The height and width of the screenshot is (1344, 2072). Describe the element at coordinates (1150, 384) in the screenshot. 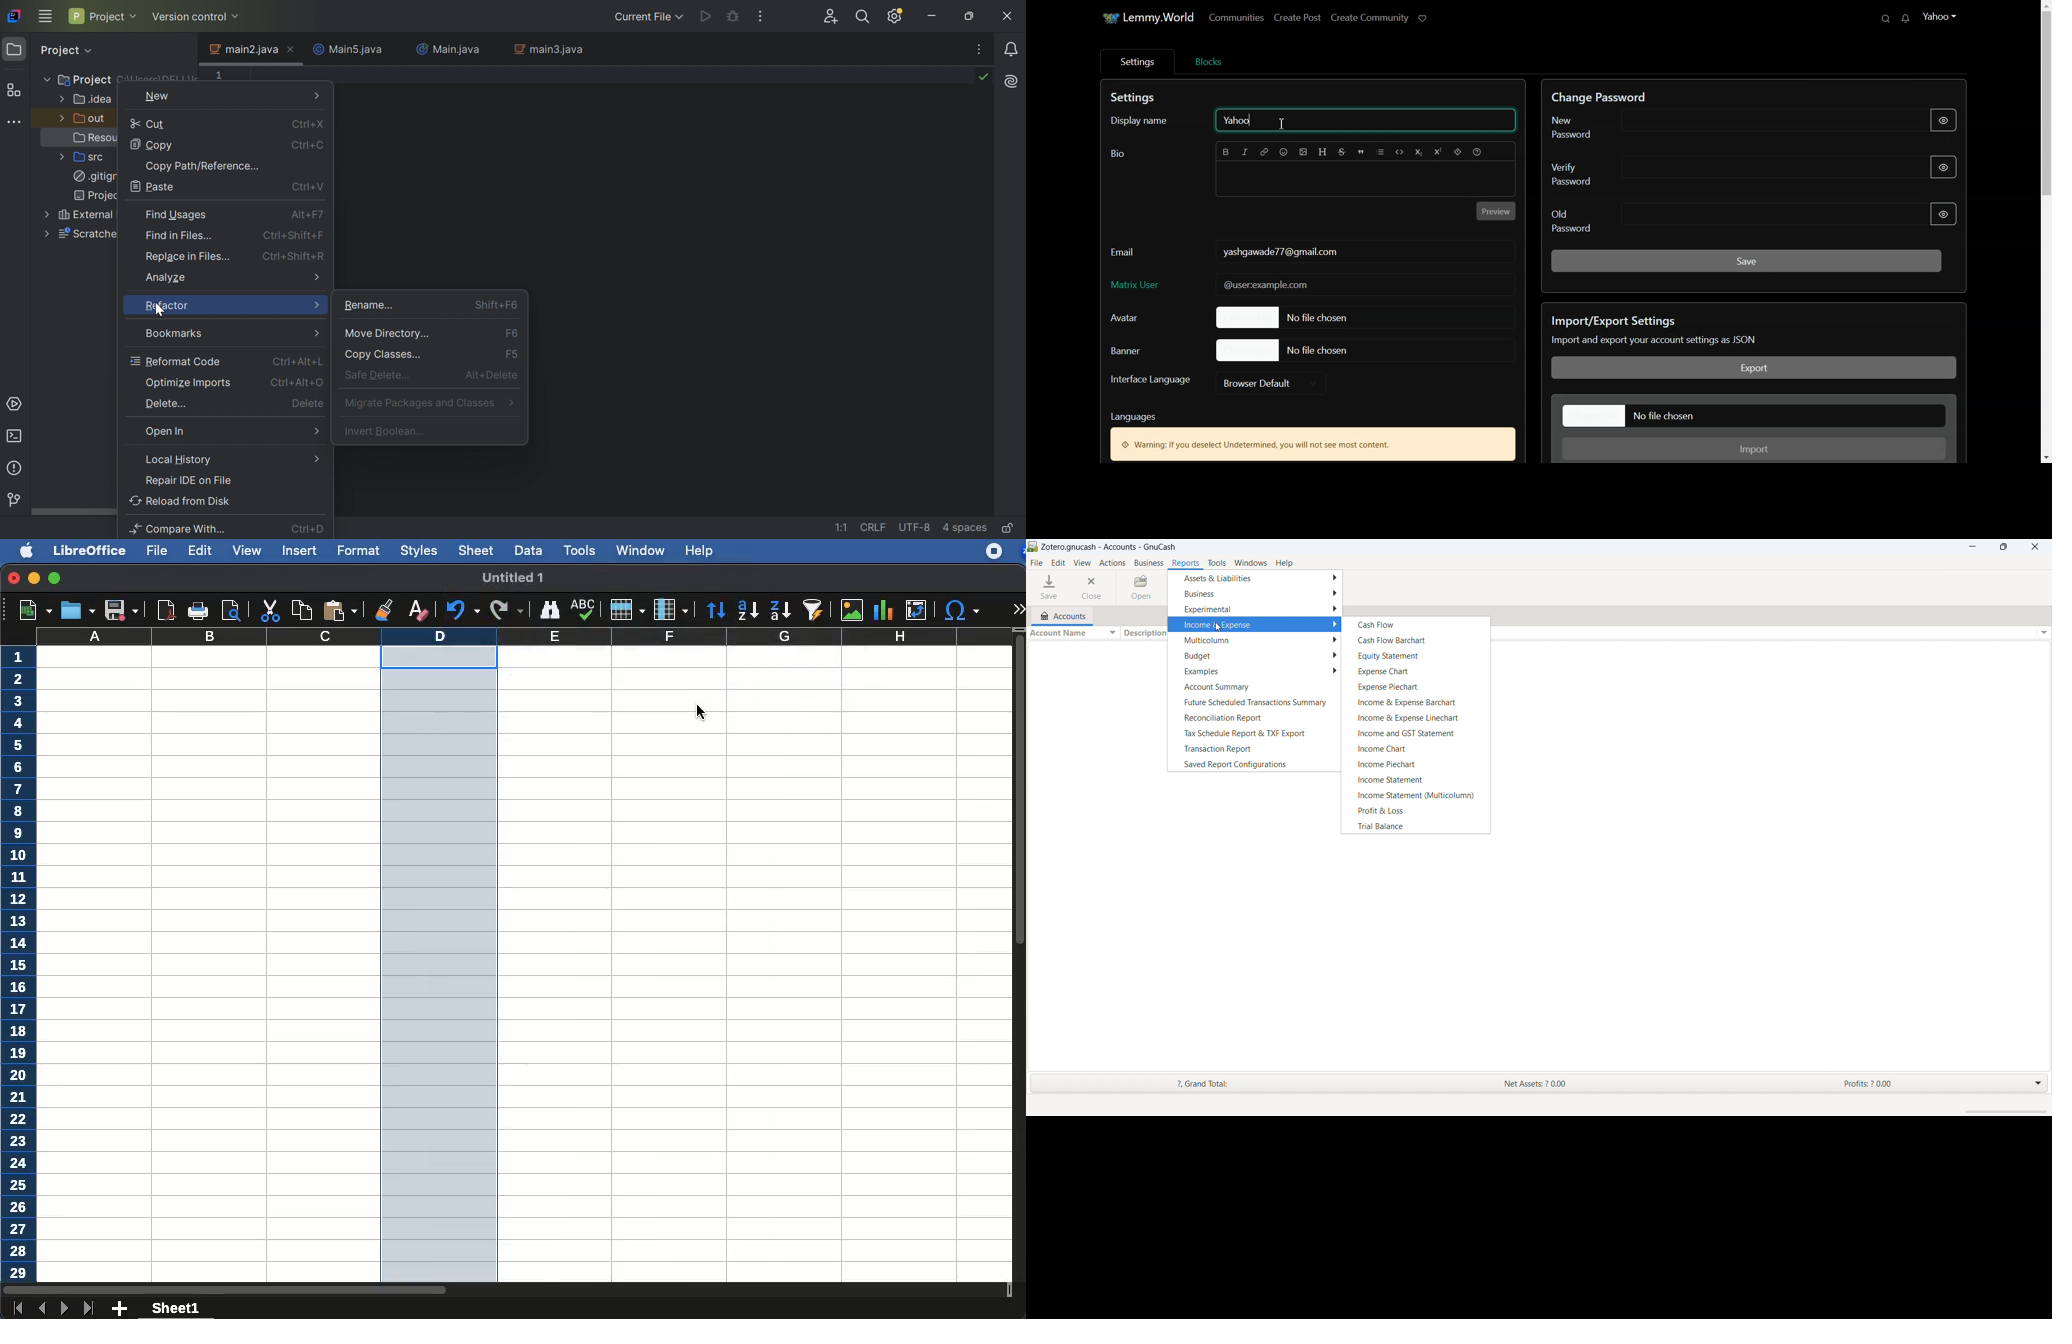

I see `Interface Language` at that location.